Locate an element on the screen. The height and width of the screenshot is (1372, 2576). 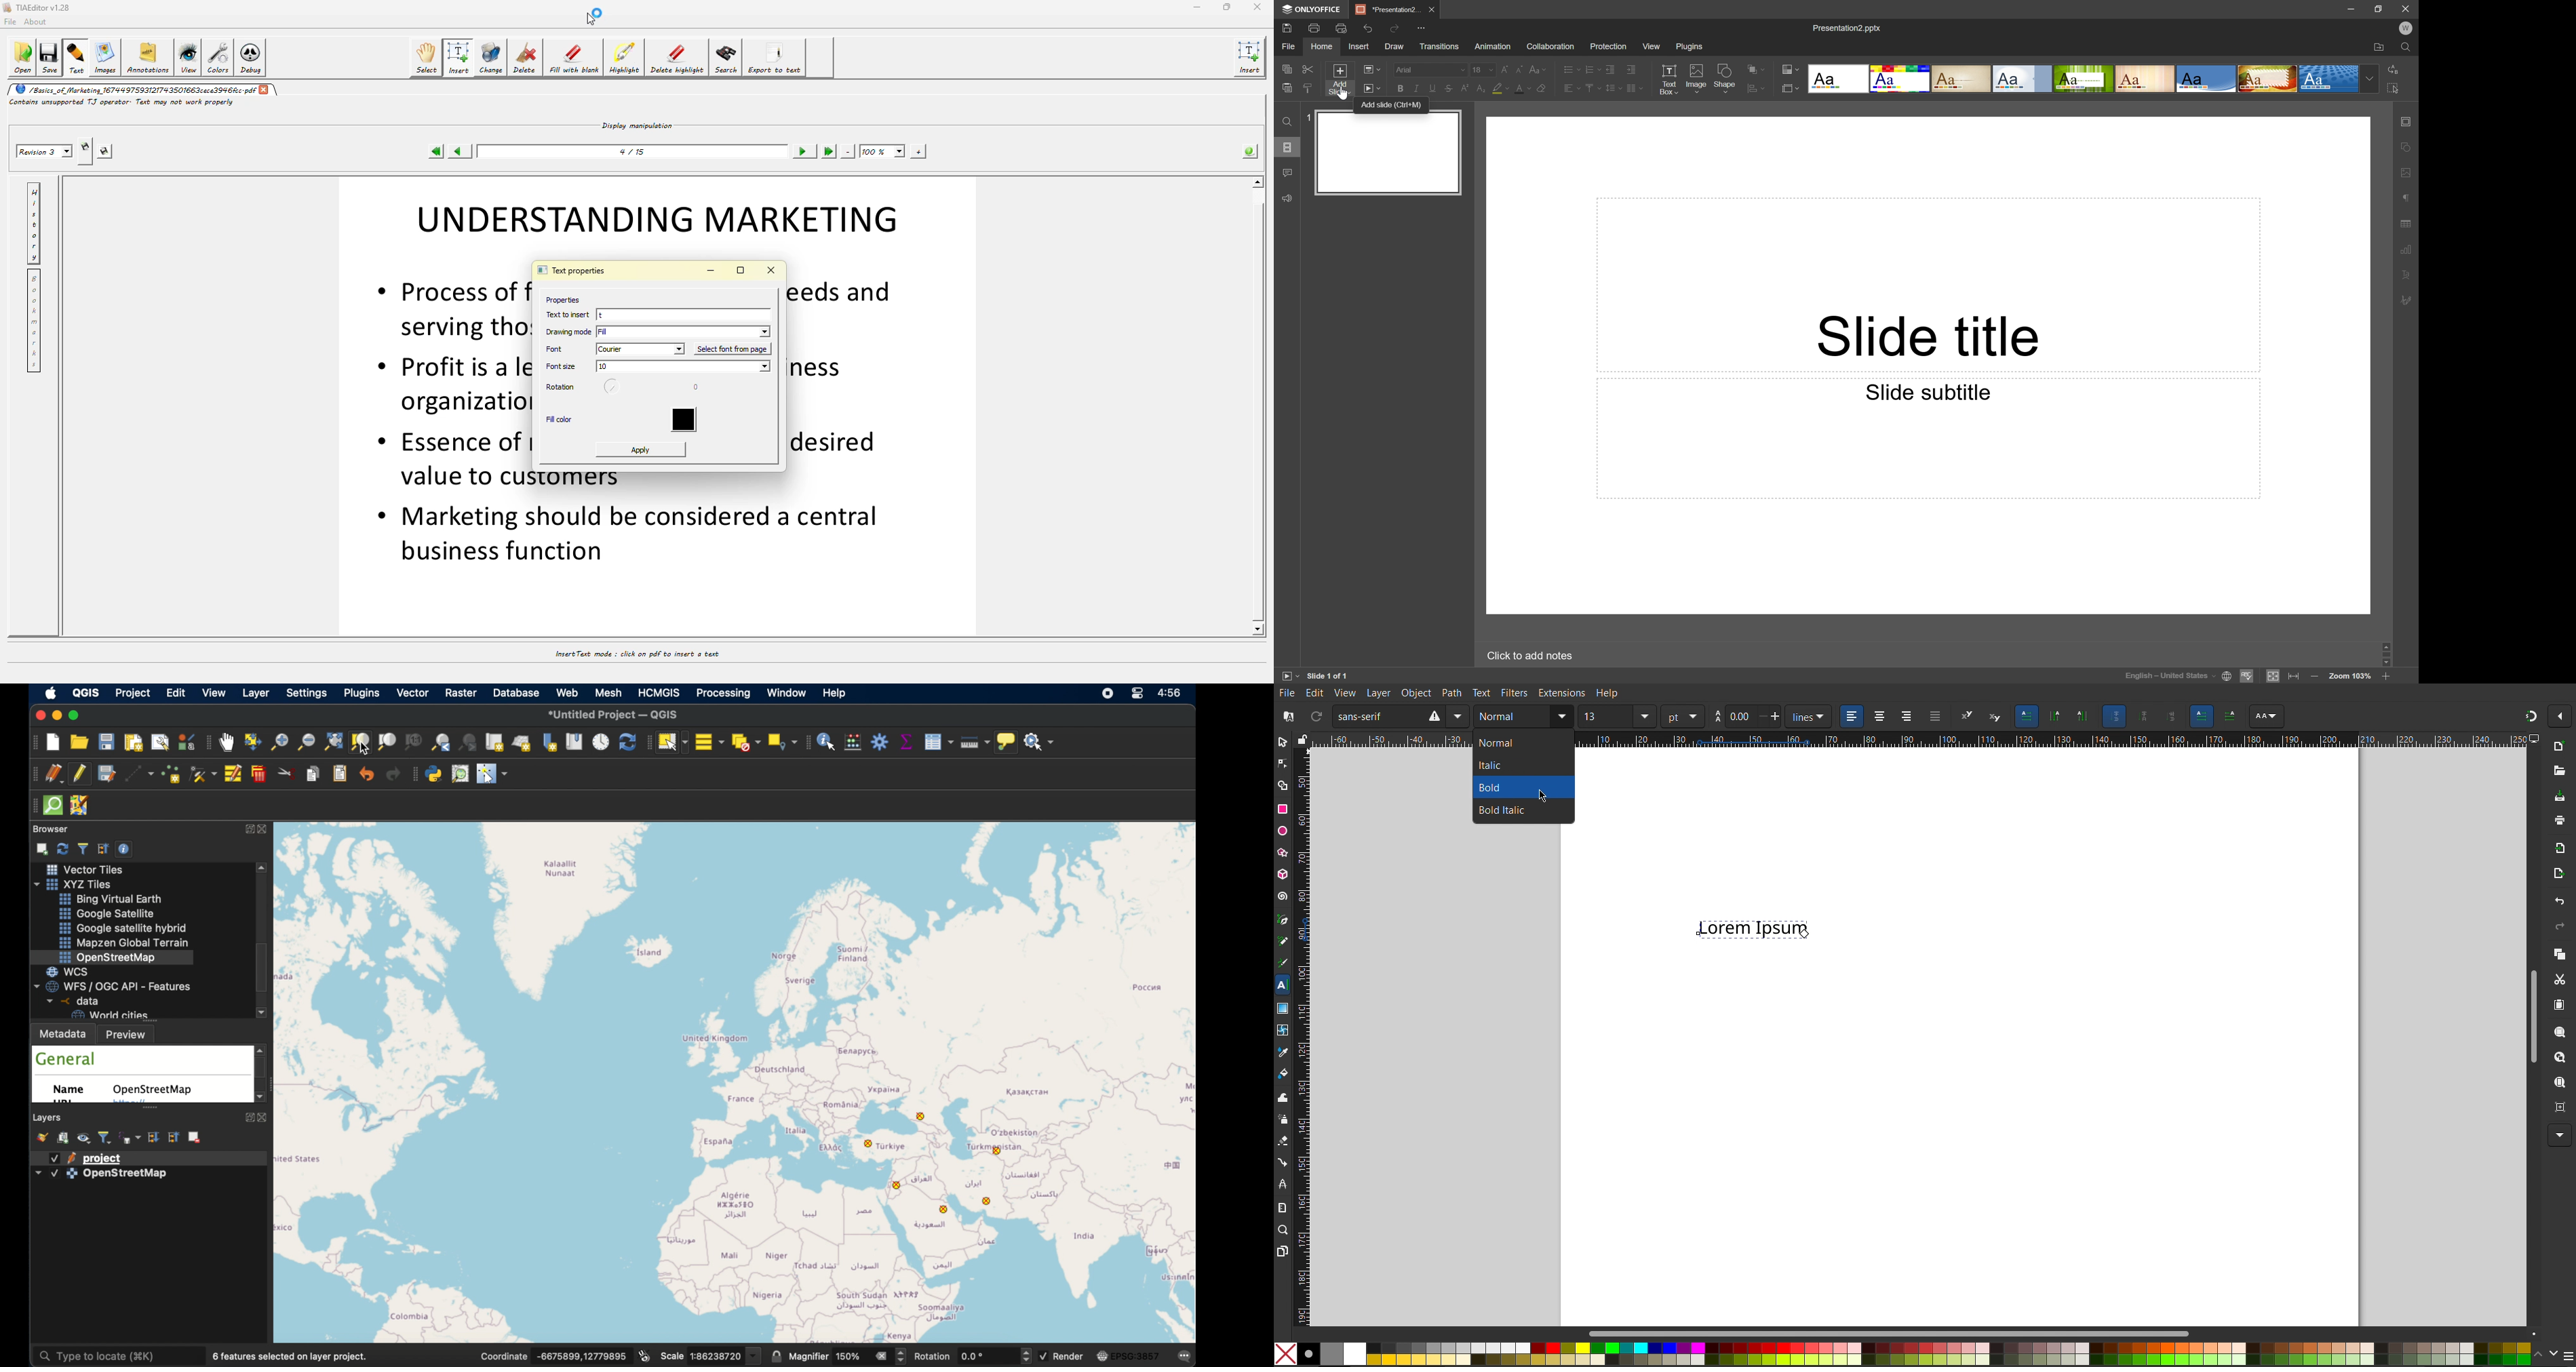
openstreetmap is located at coordinates (155, 1090).